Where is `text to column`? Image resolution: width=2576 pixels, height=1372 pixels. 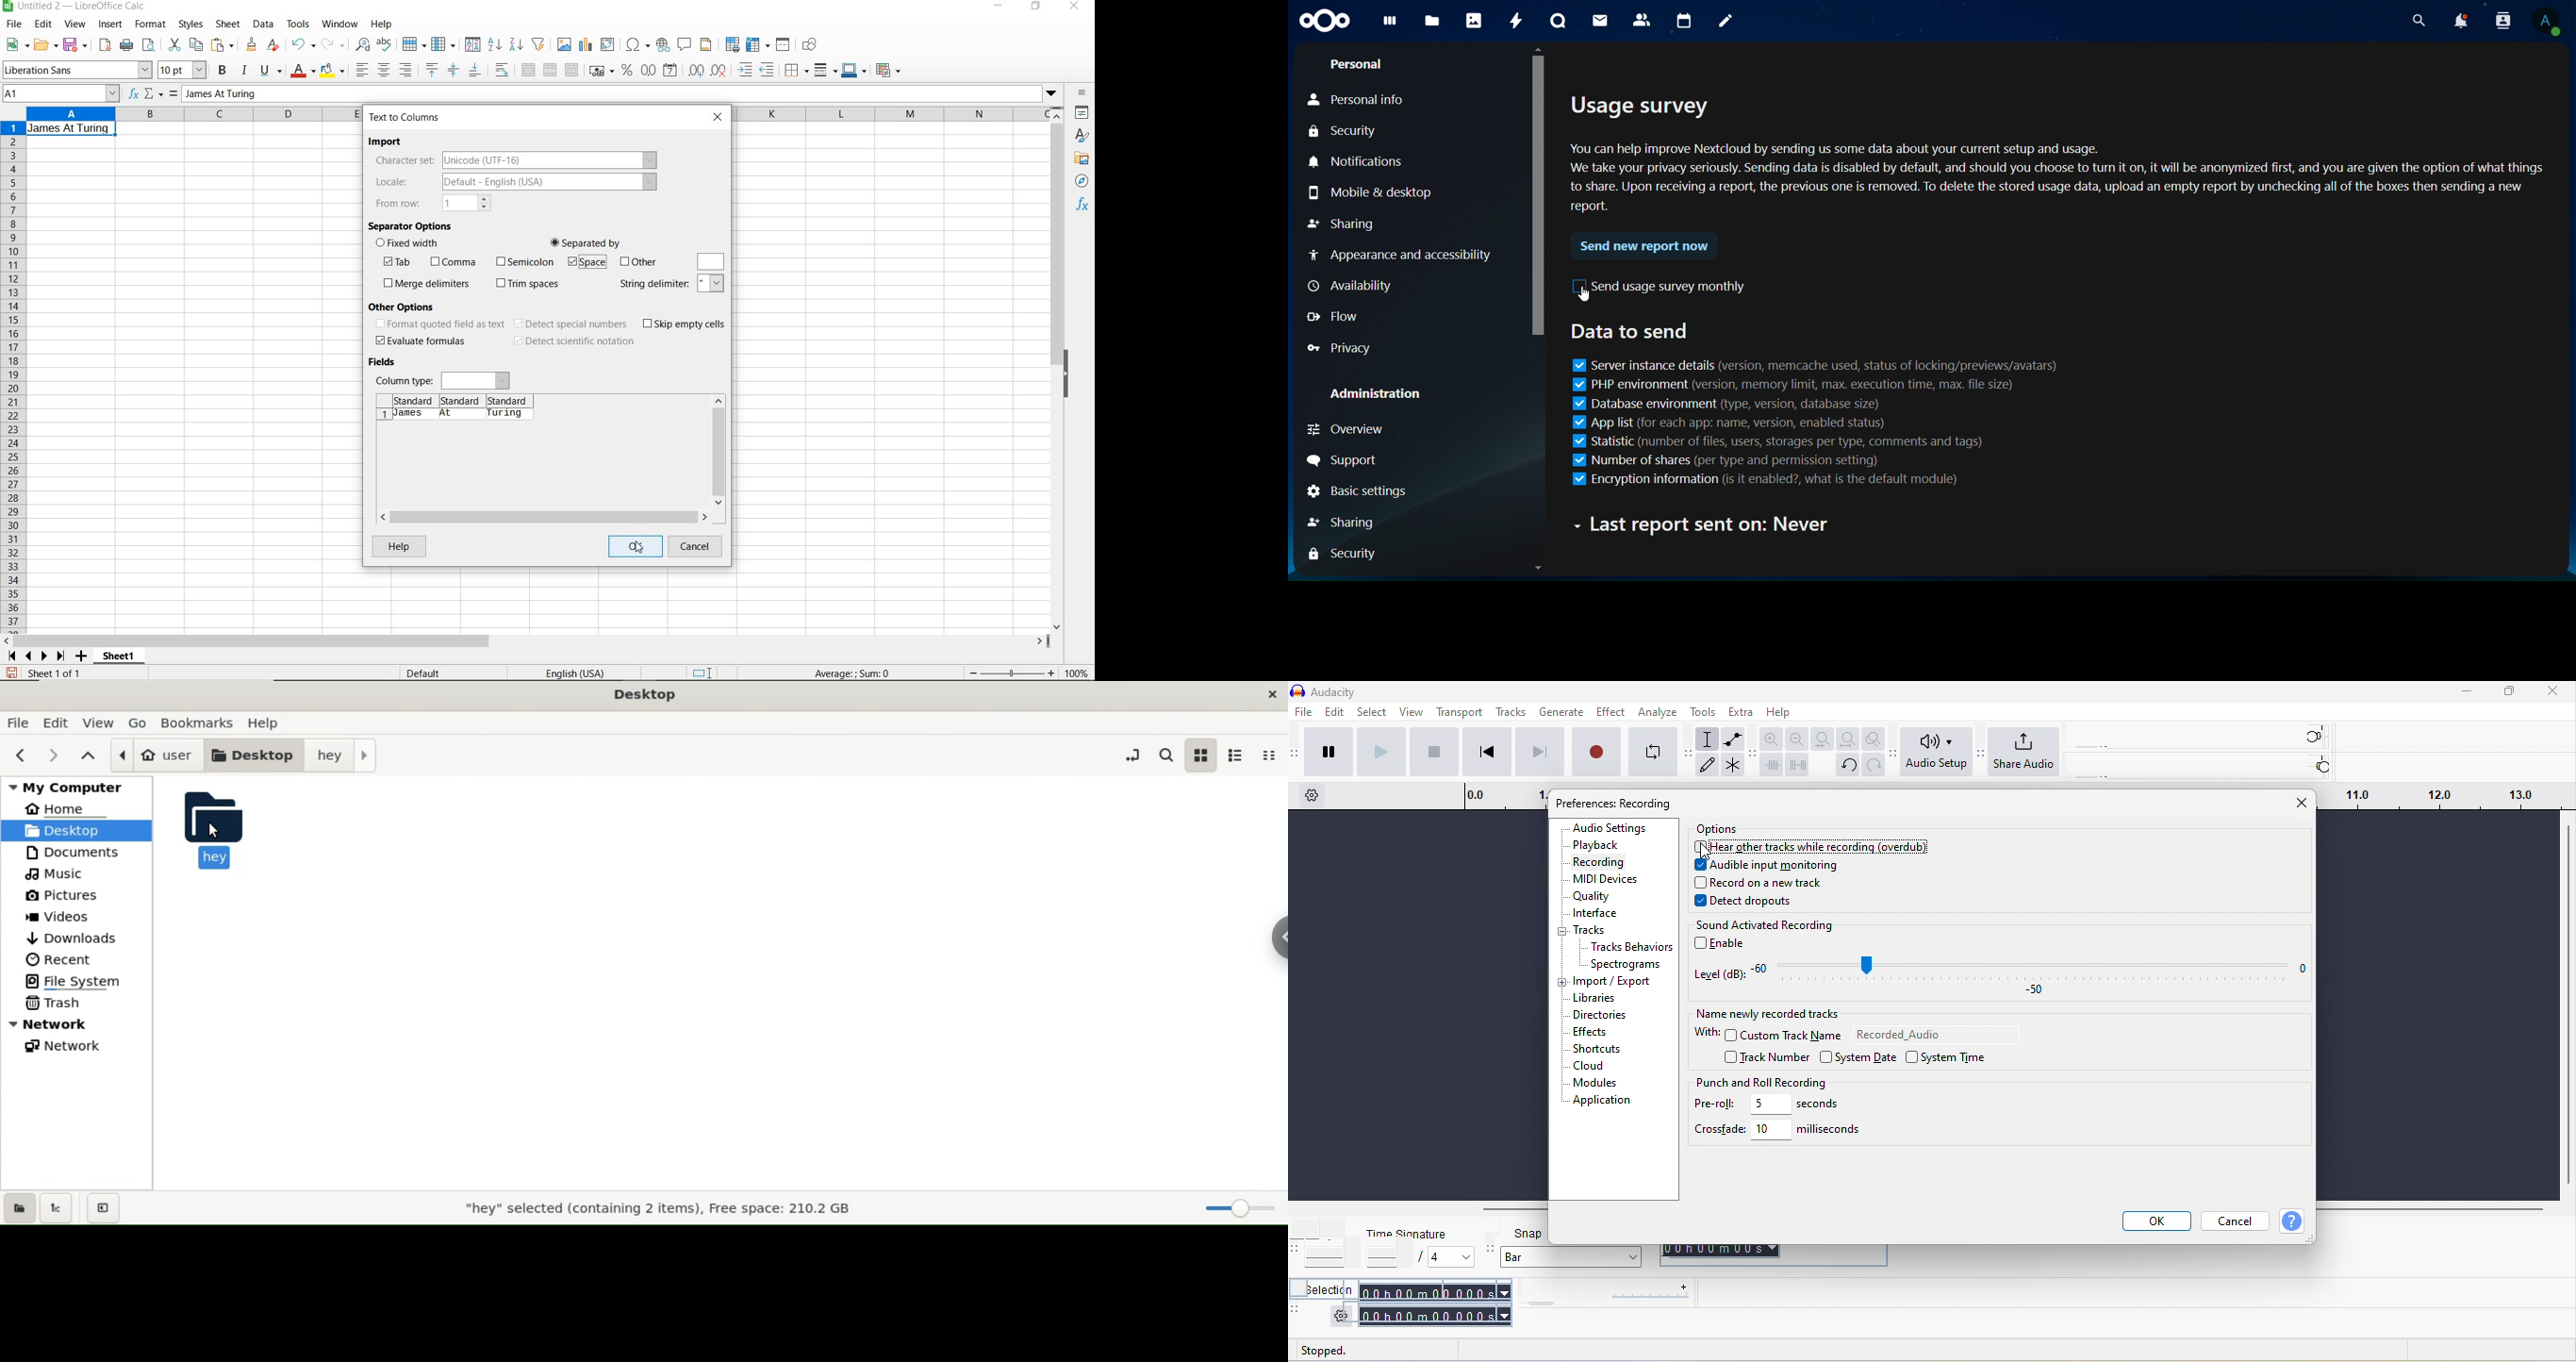
text to column is located at coordinates (406, 117).